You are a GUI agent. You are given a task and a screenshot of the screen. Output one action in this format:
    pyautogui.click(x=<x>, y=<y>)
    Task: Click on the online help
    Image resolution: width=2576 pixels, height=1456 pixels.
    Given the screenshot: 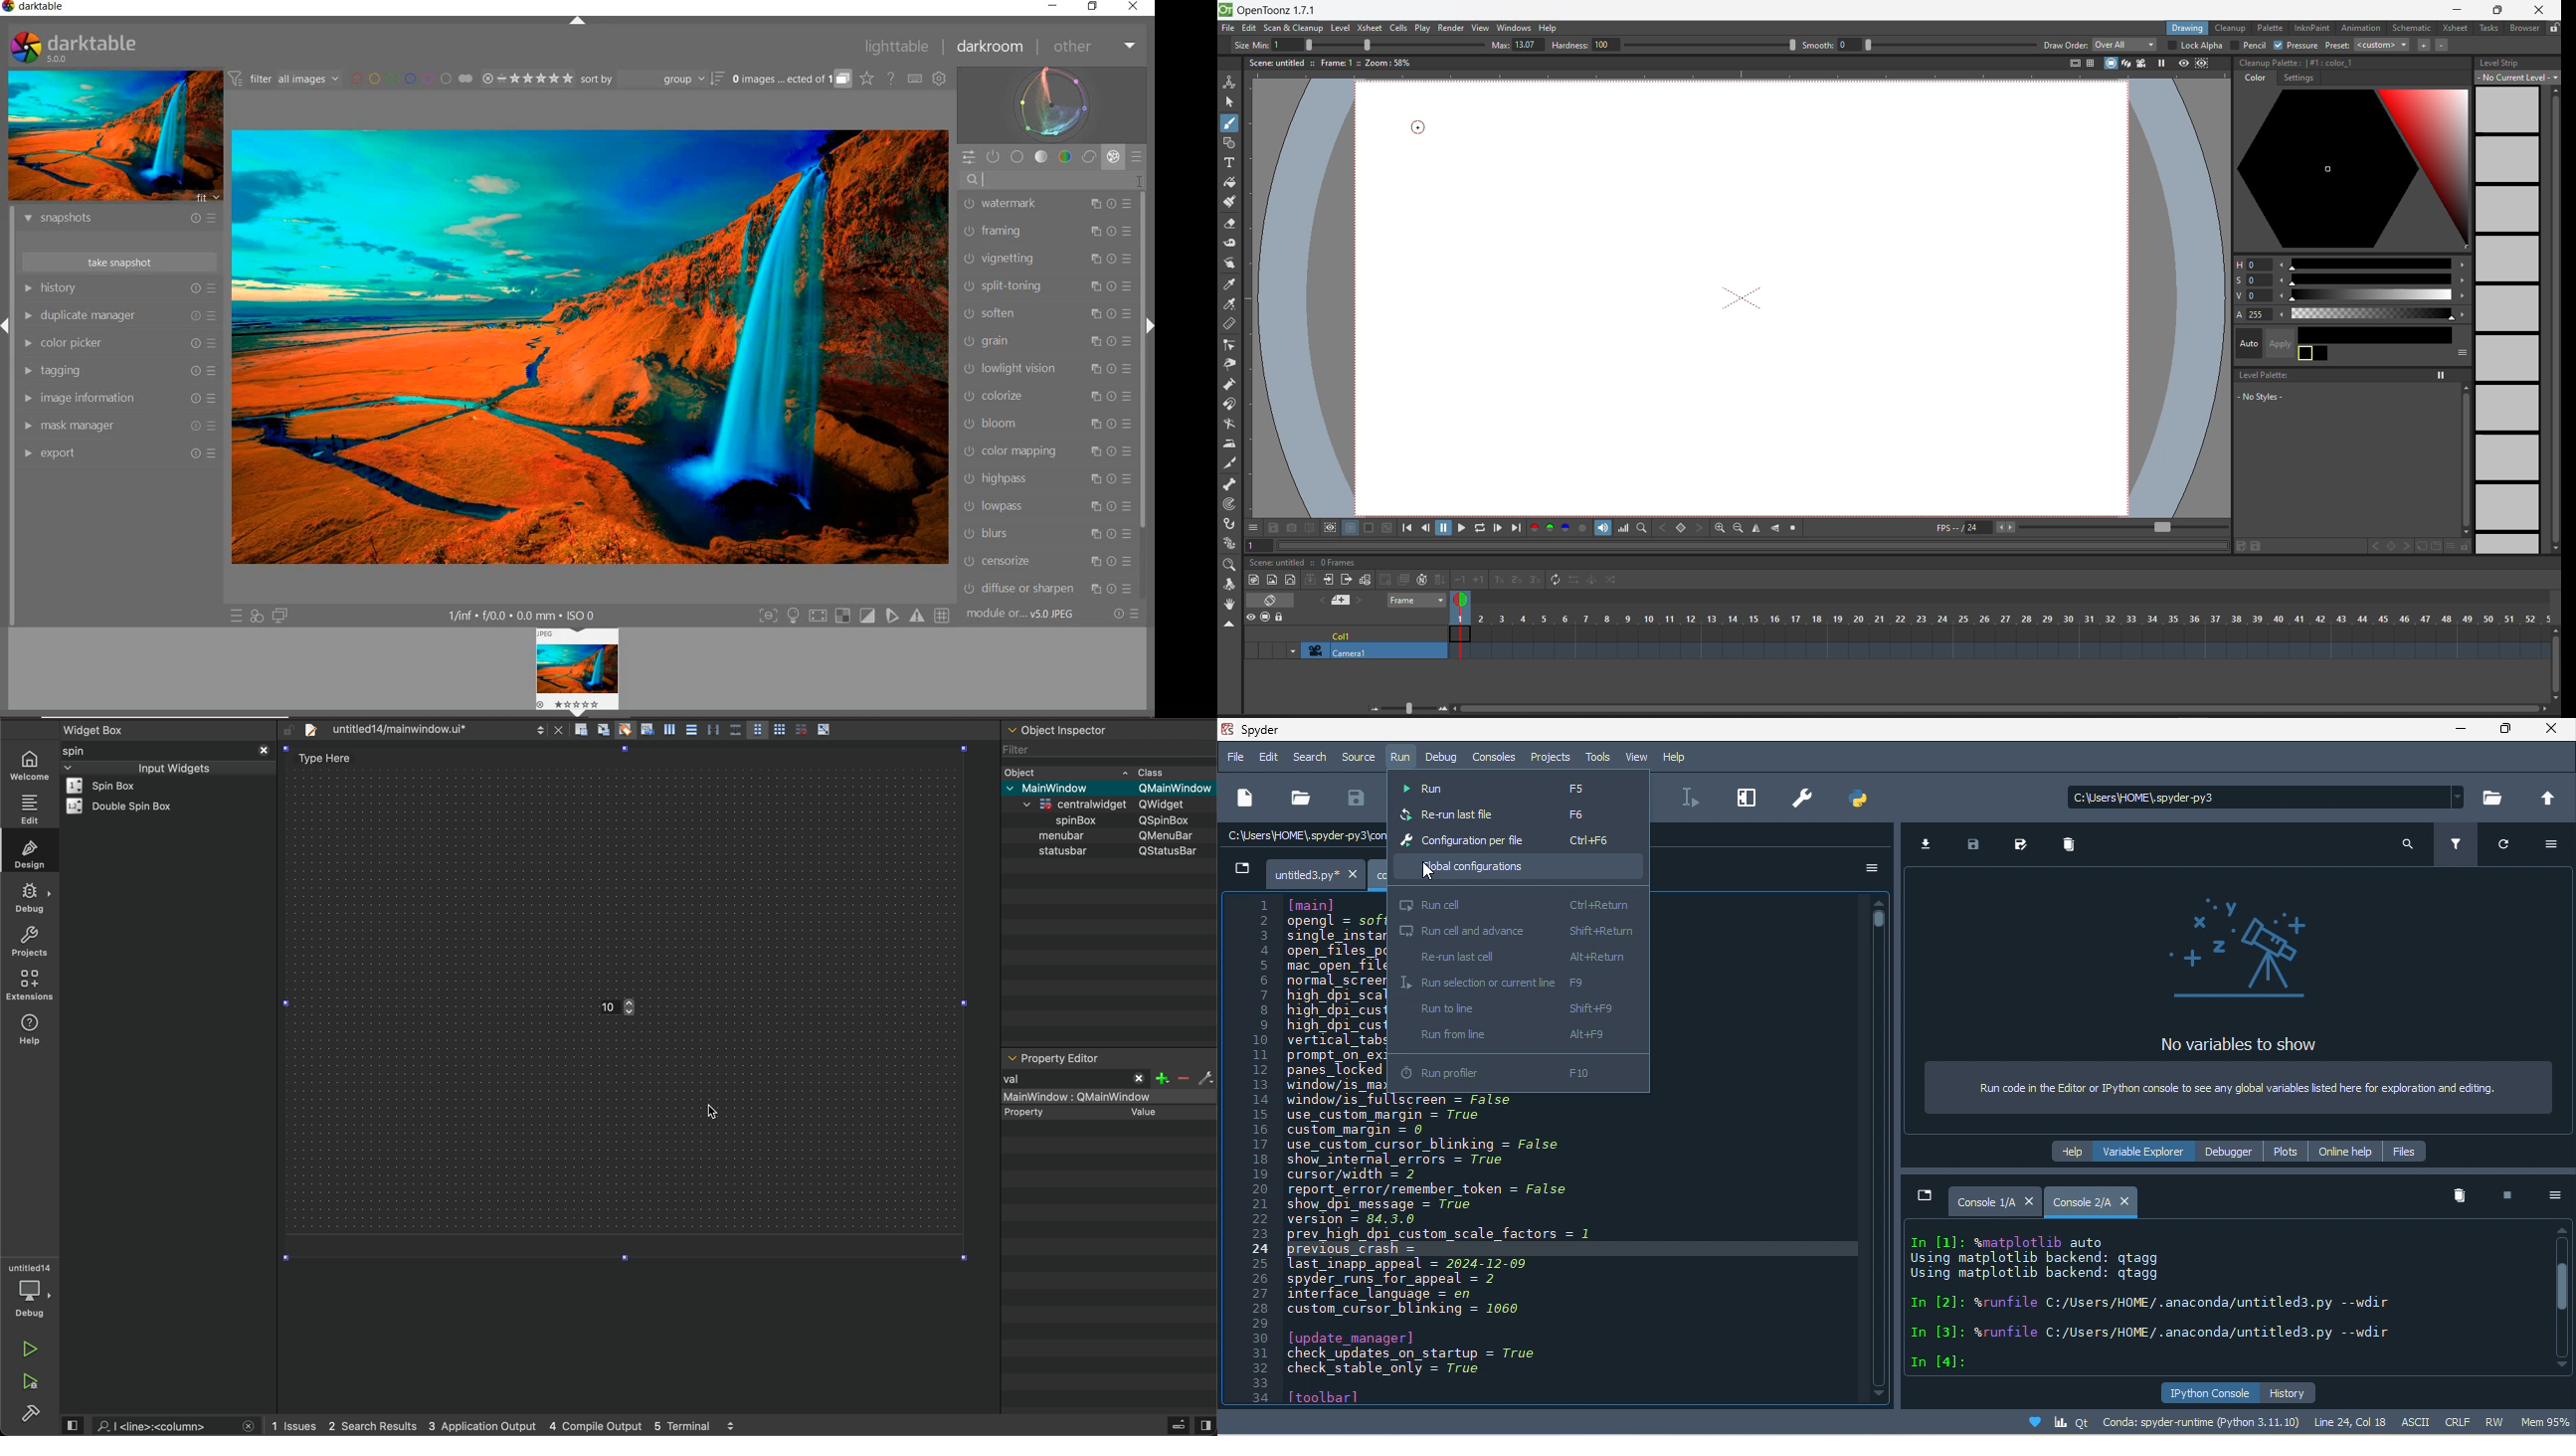 What is the action you would take?
    pyautogui.click(x=2343, y=1151)
    